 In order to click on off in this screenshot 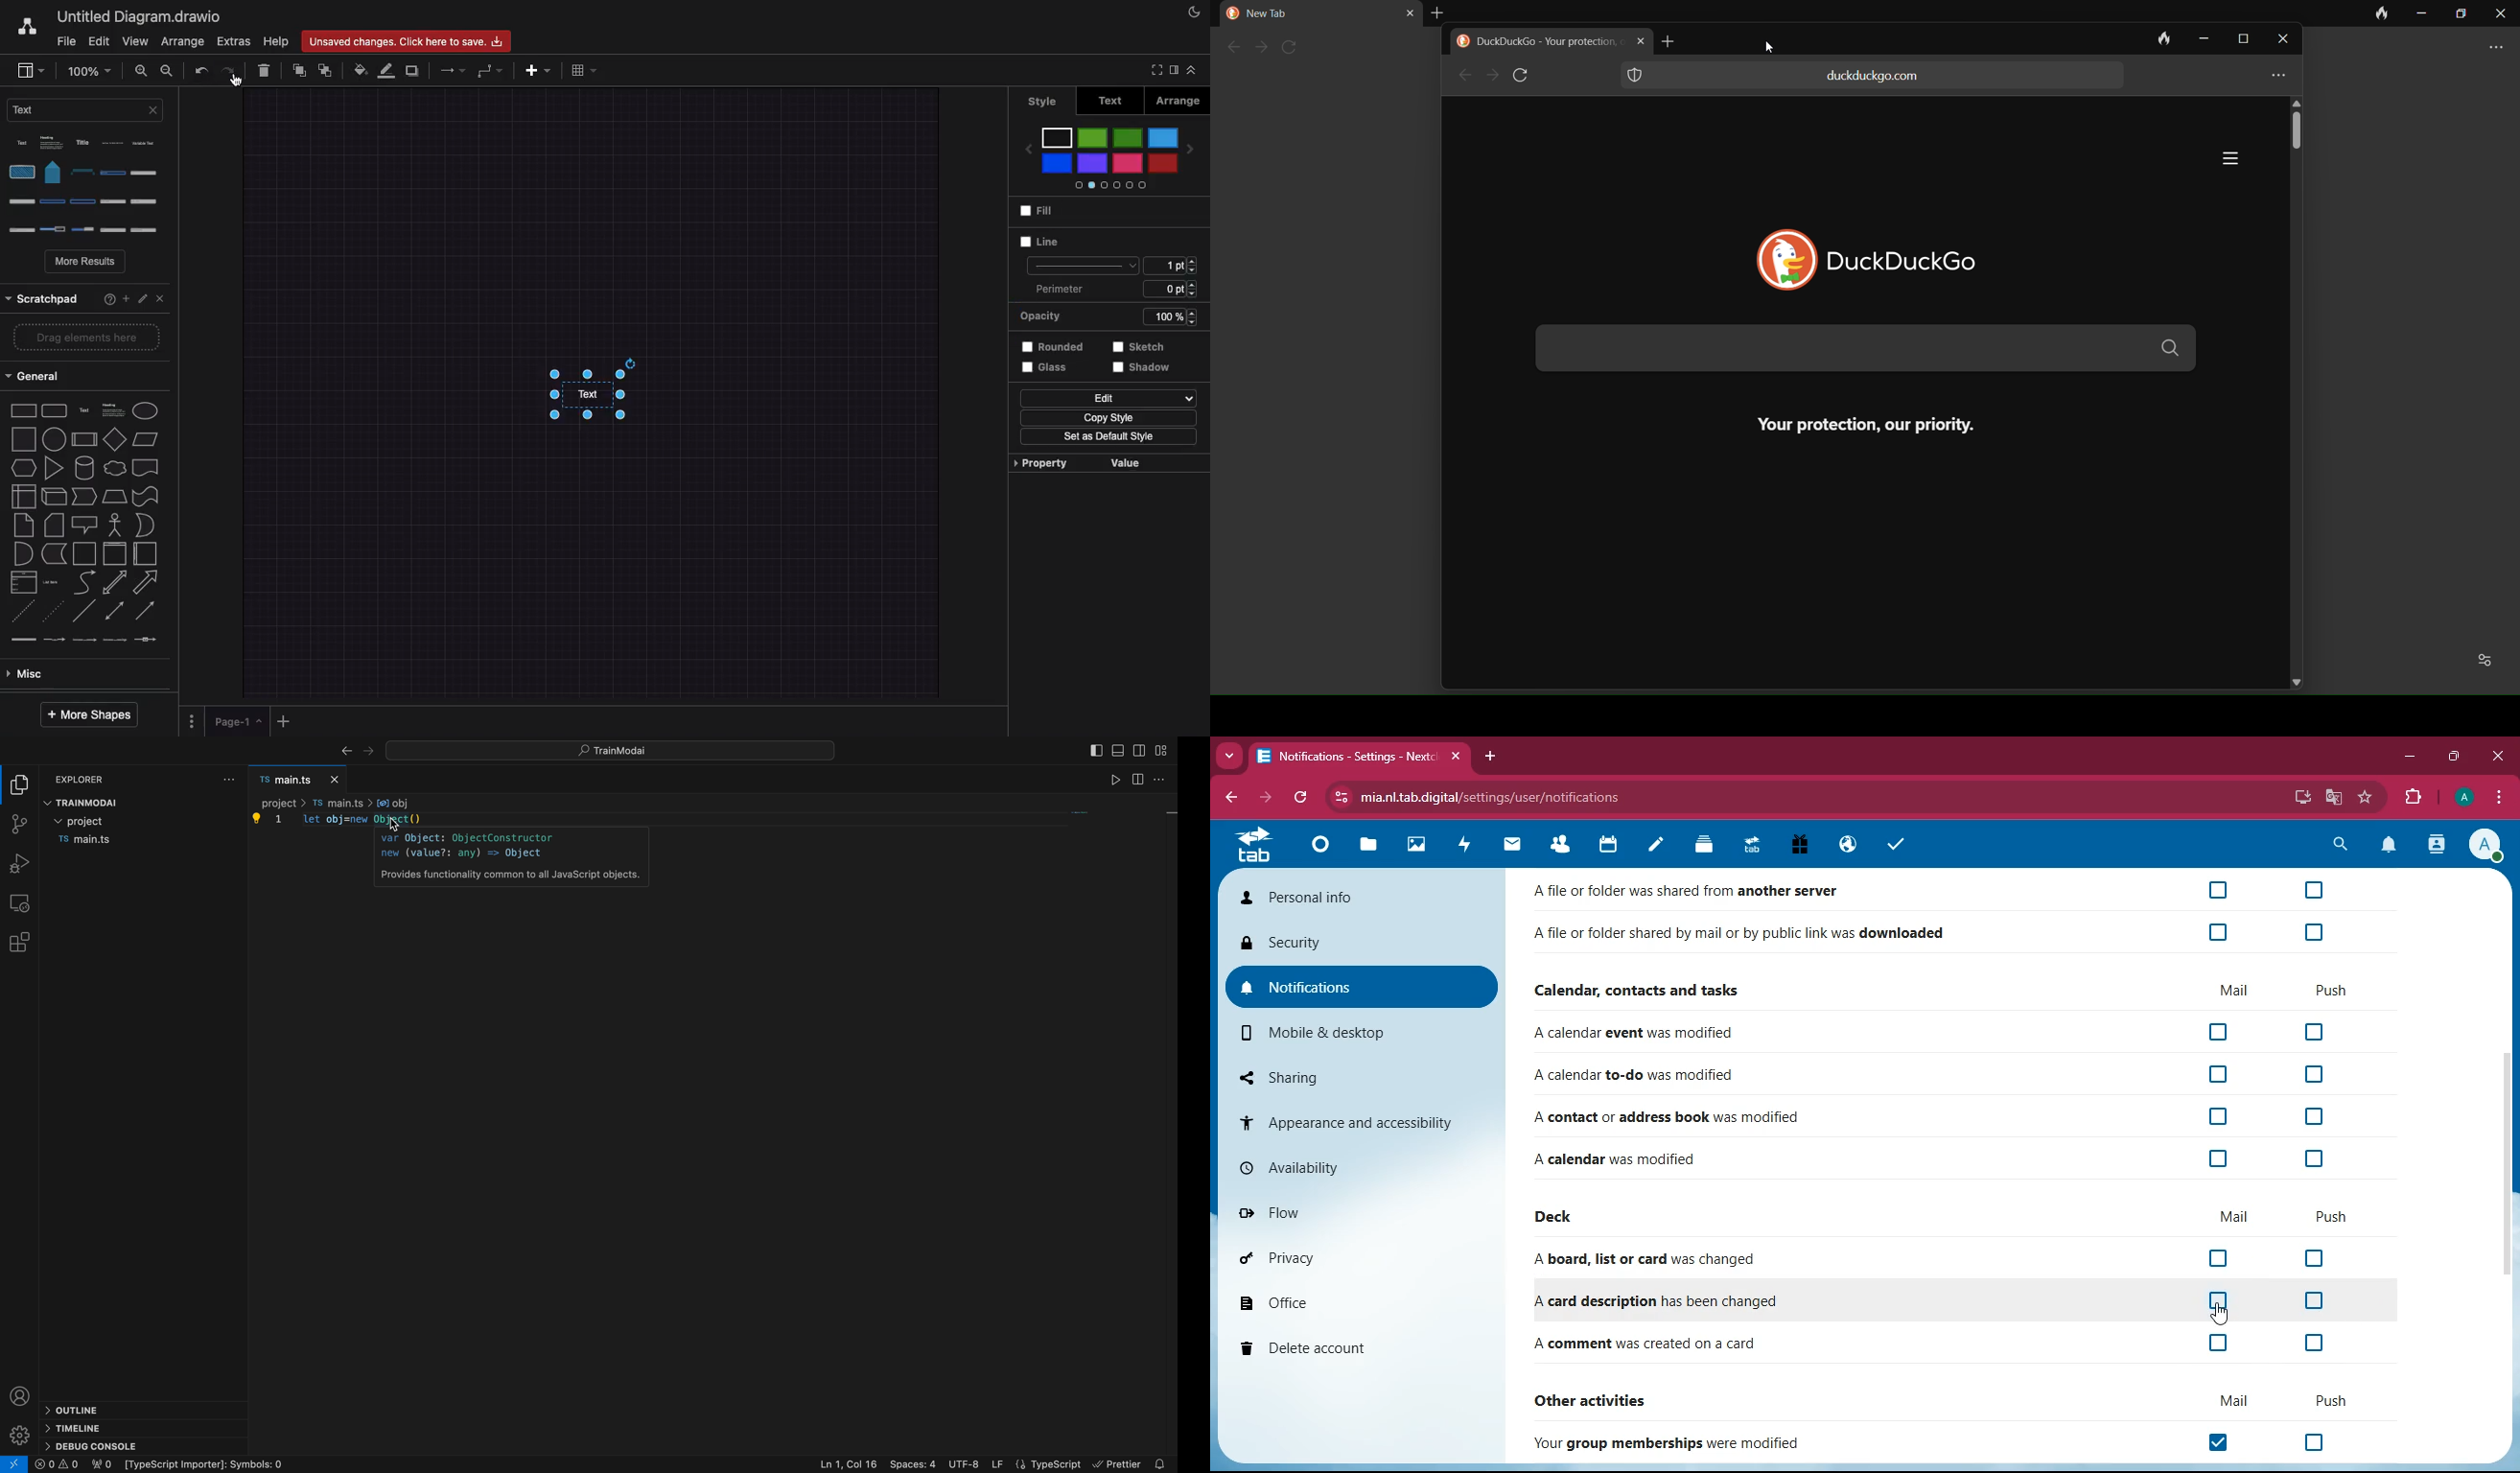, I will do `click(2218, 890)`.